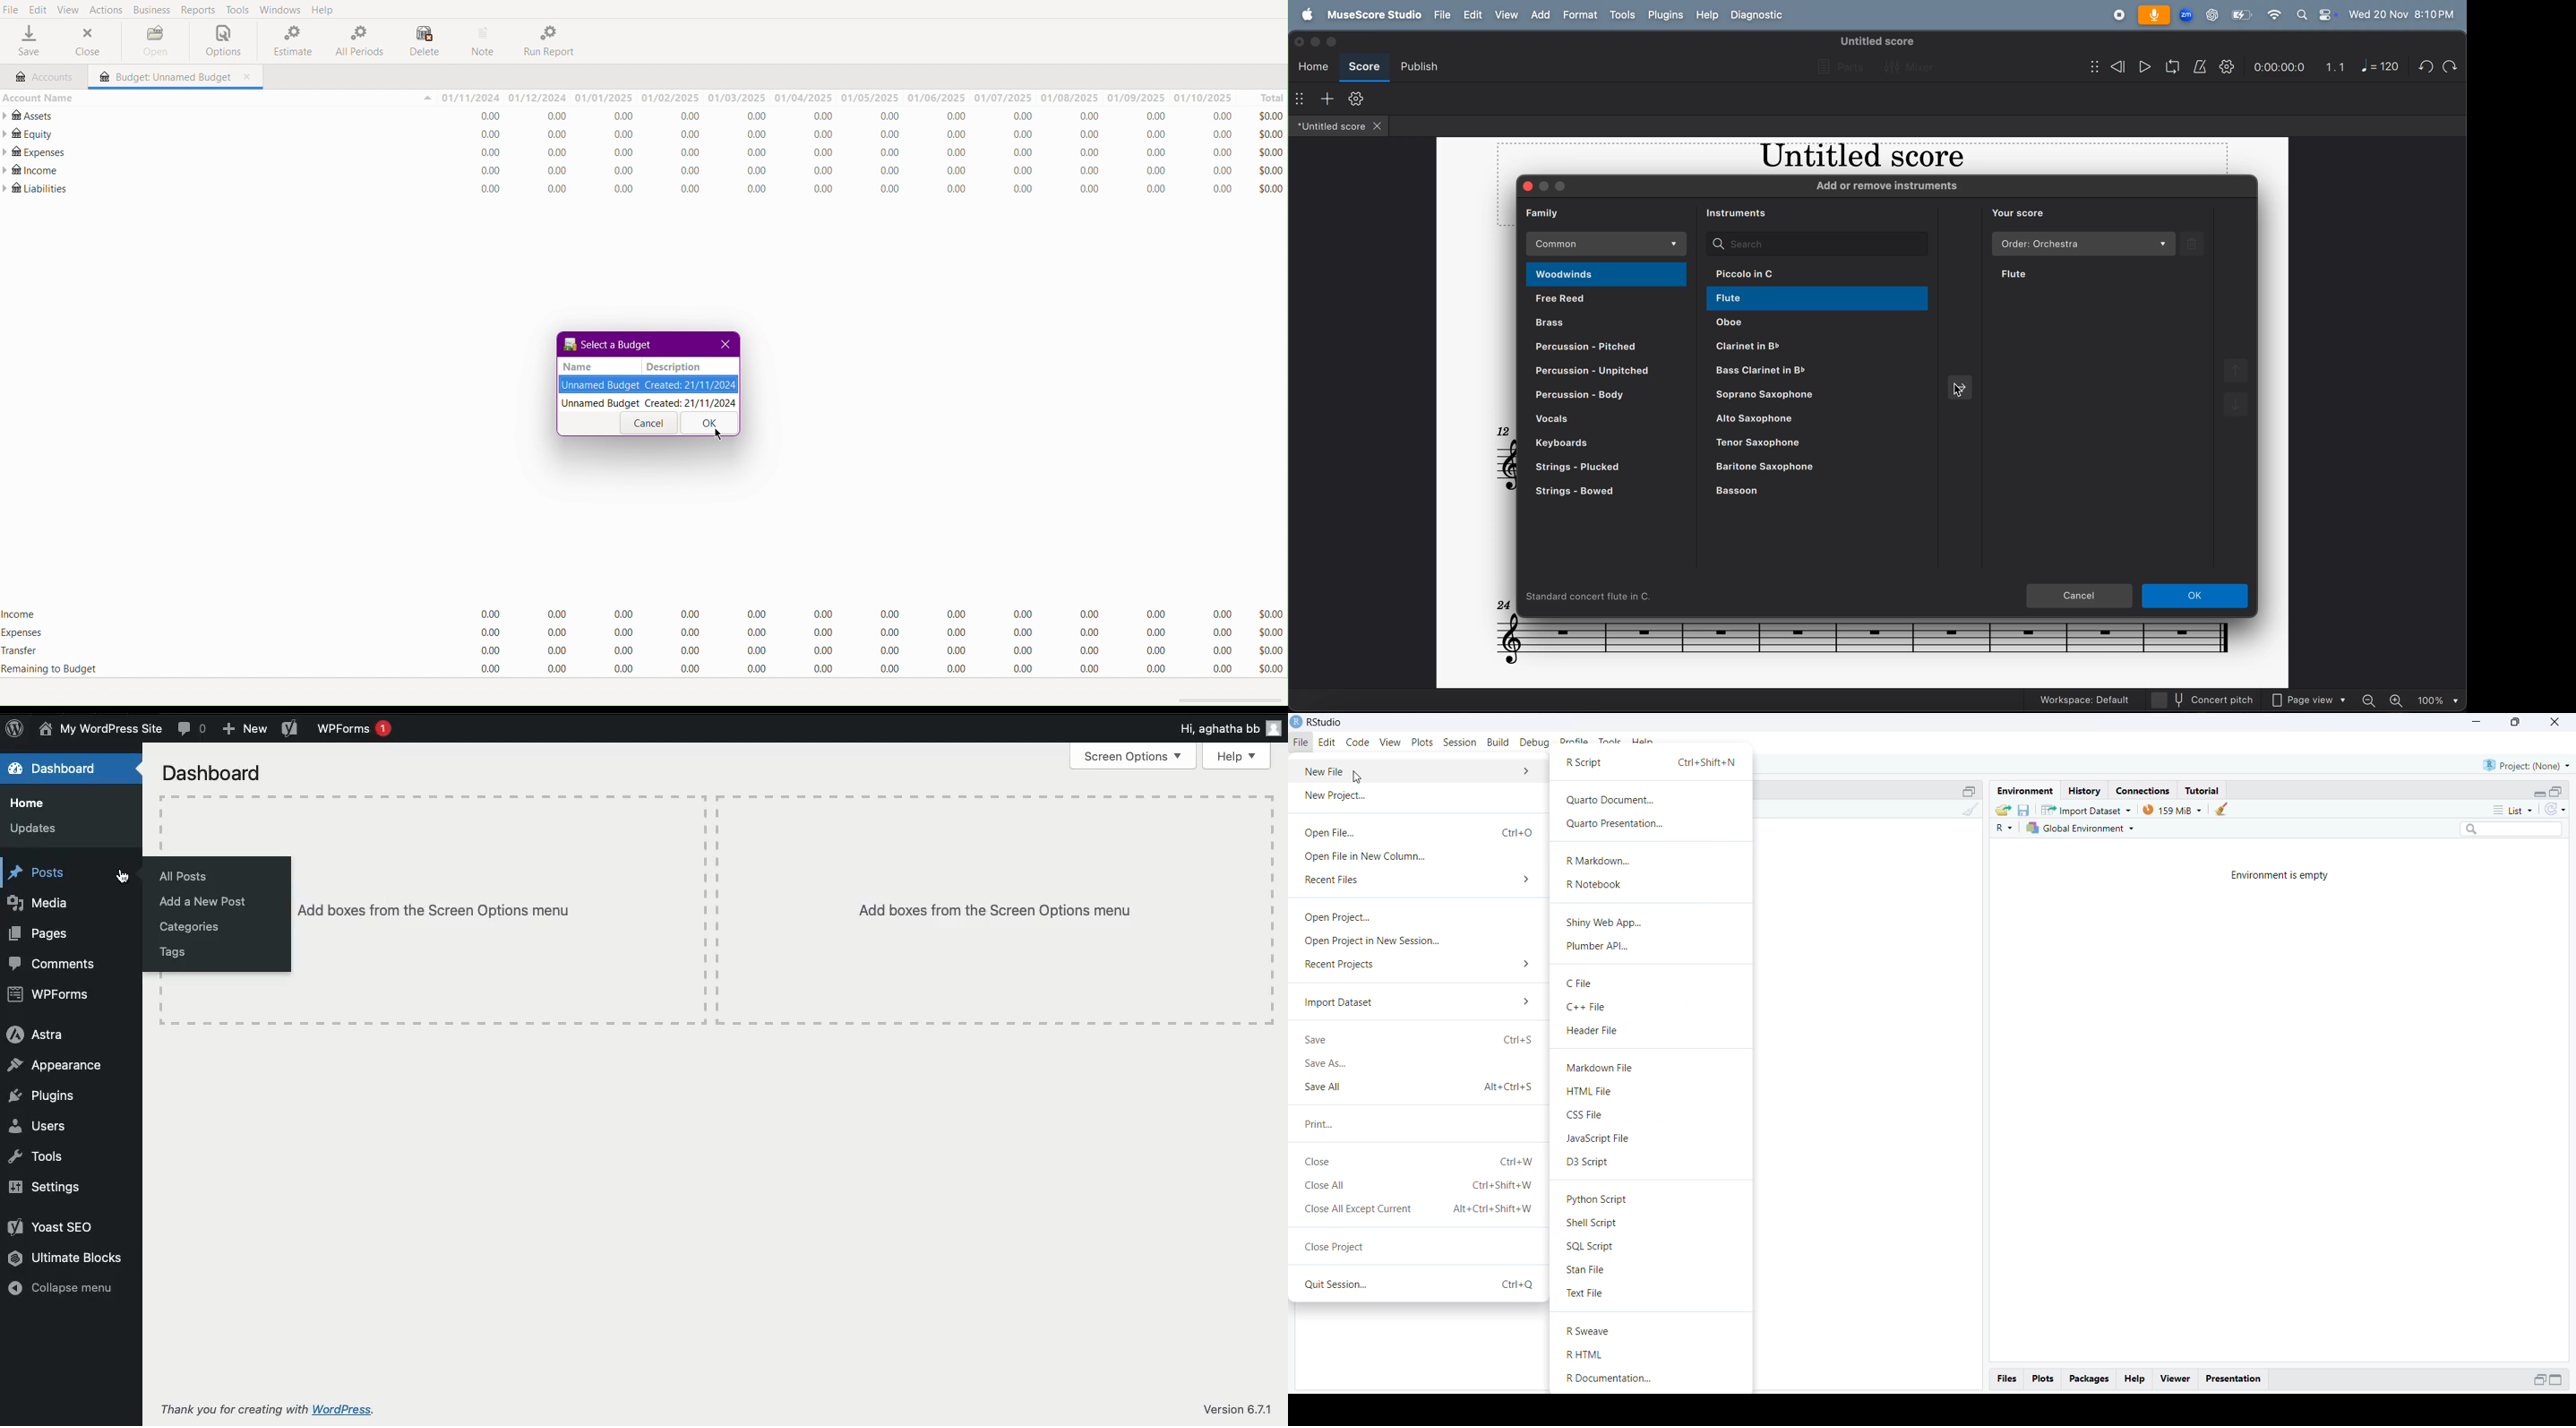 The image size is (2576, 1428). I want to click on diagnostic, so click(1758, 18).